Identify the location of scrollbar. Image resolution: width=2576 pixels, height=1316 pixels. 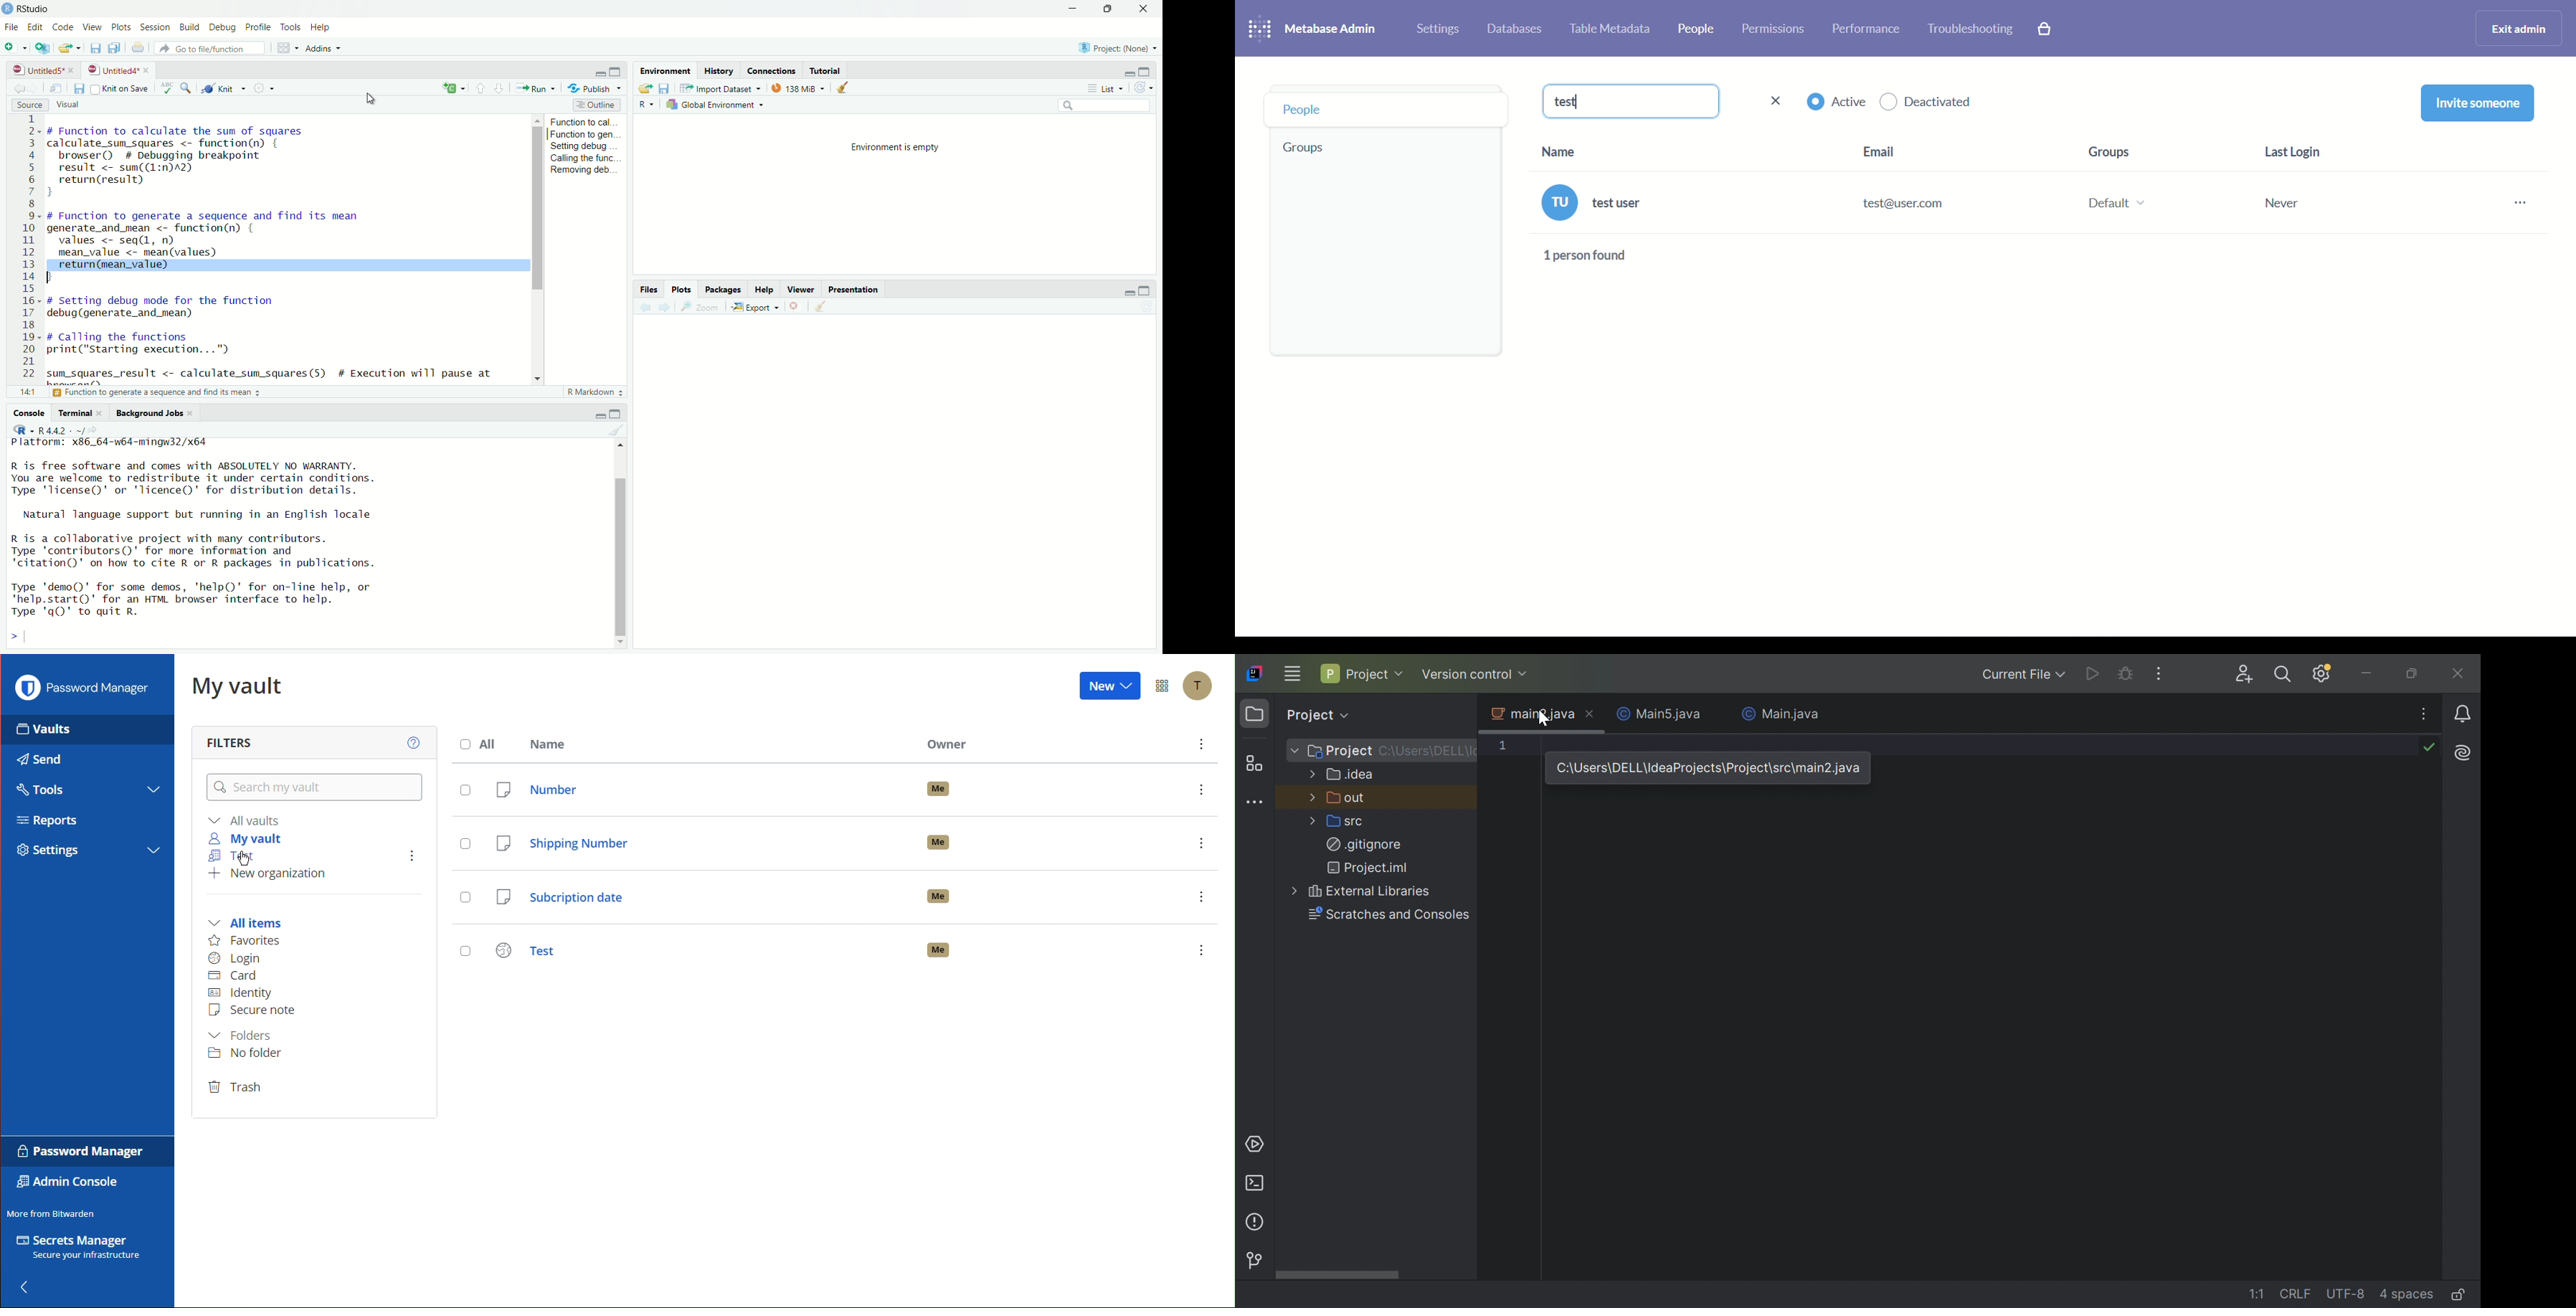
(623, 549).